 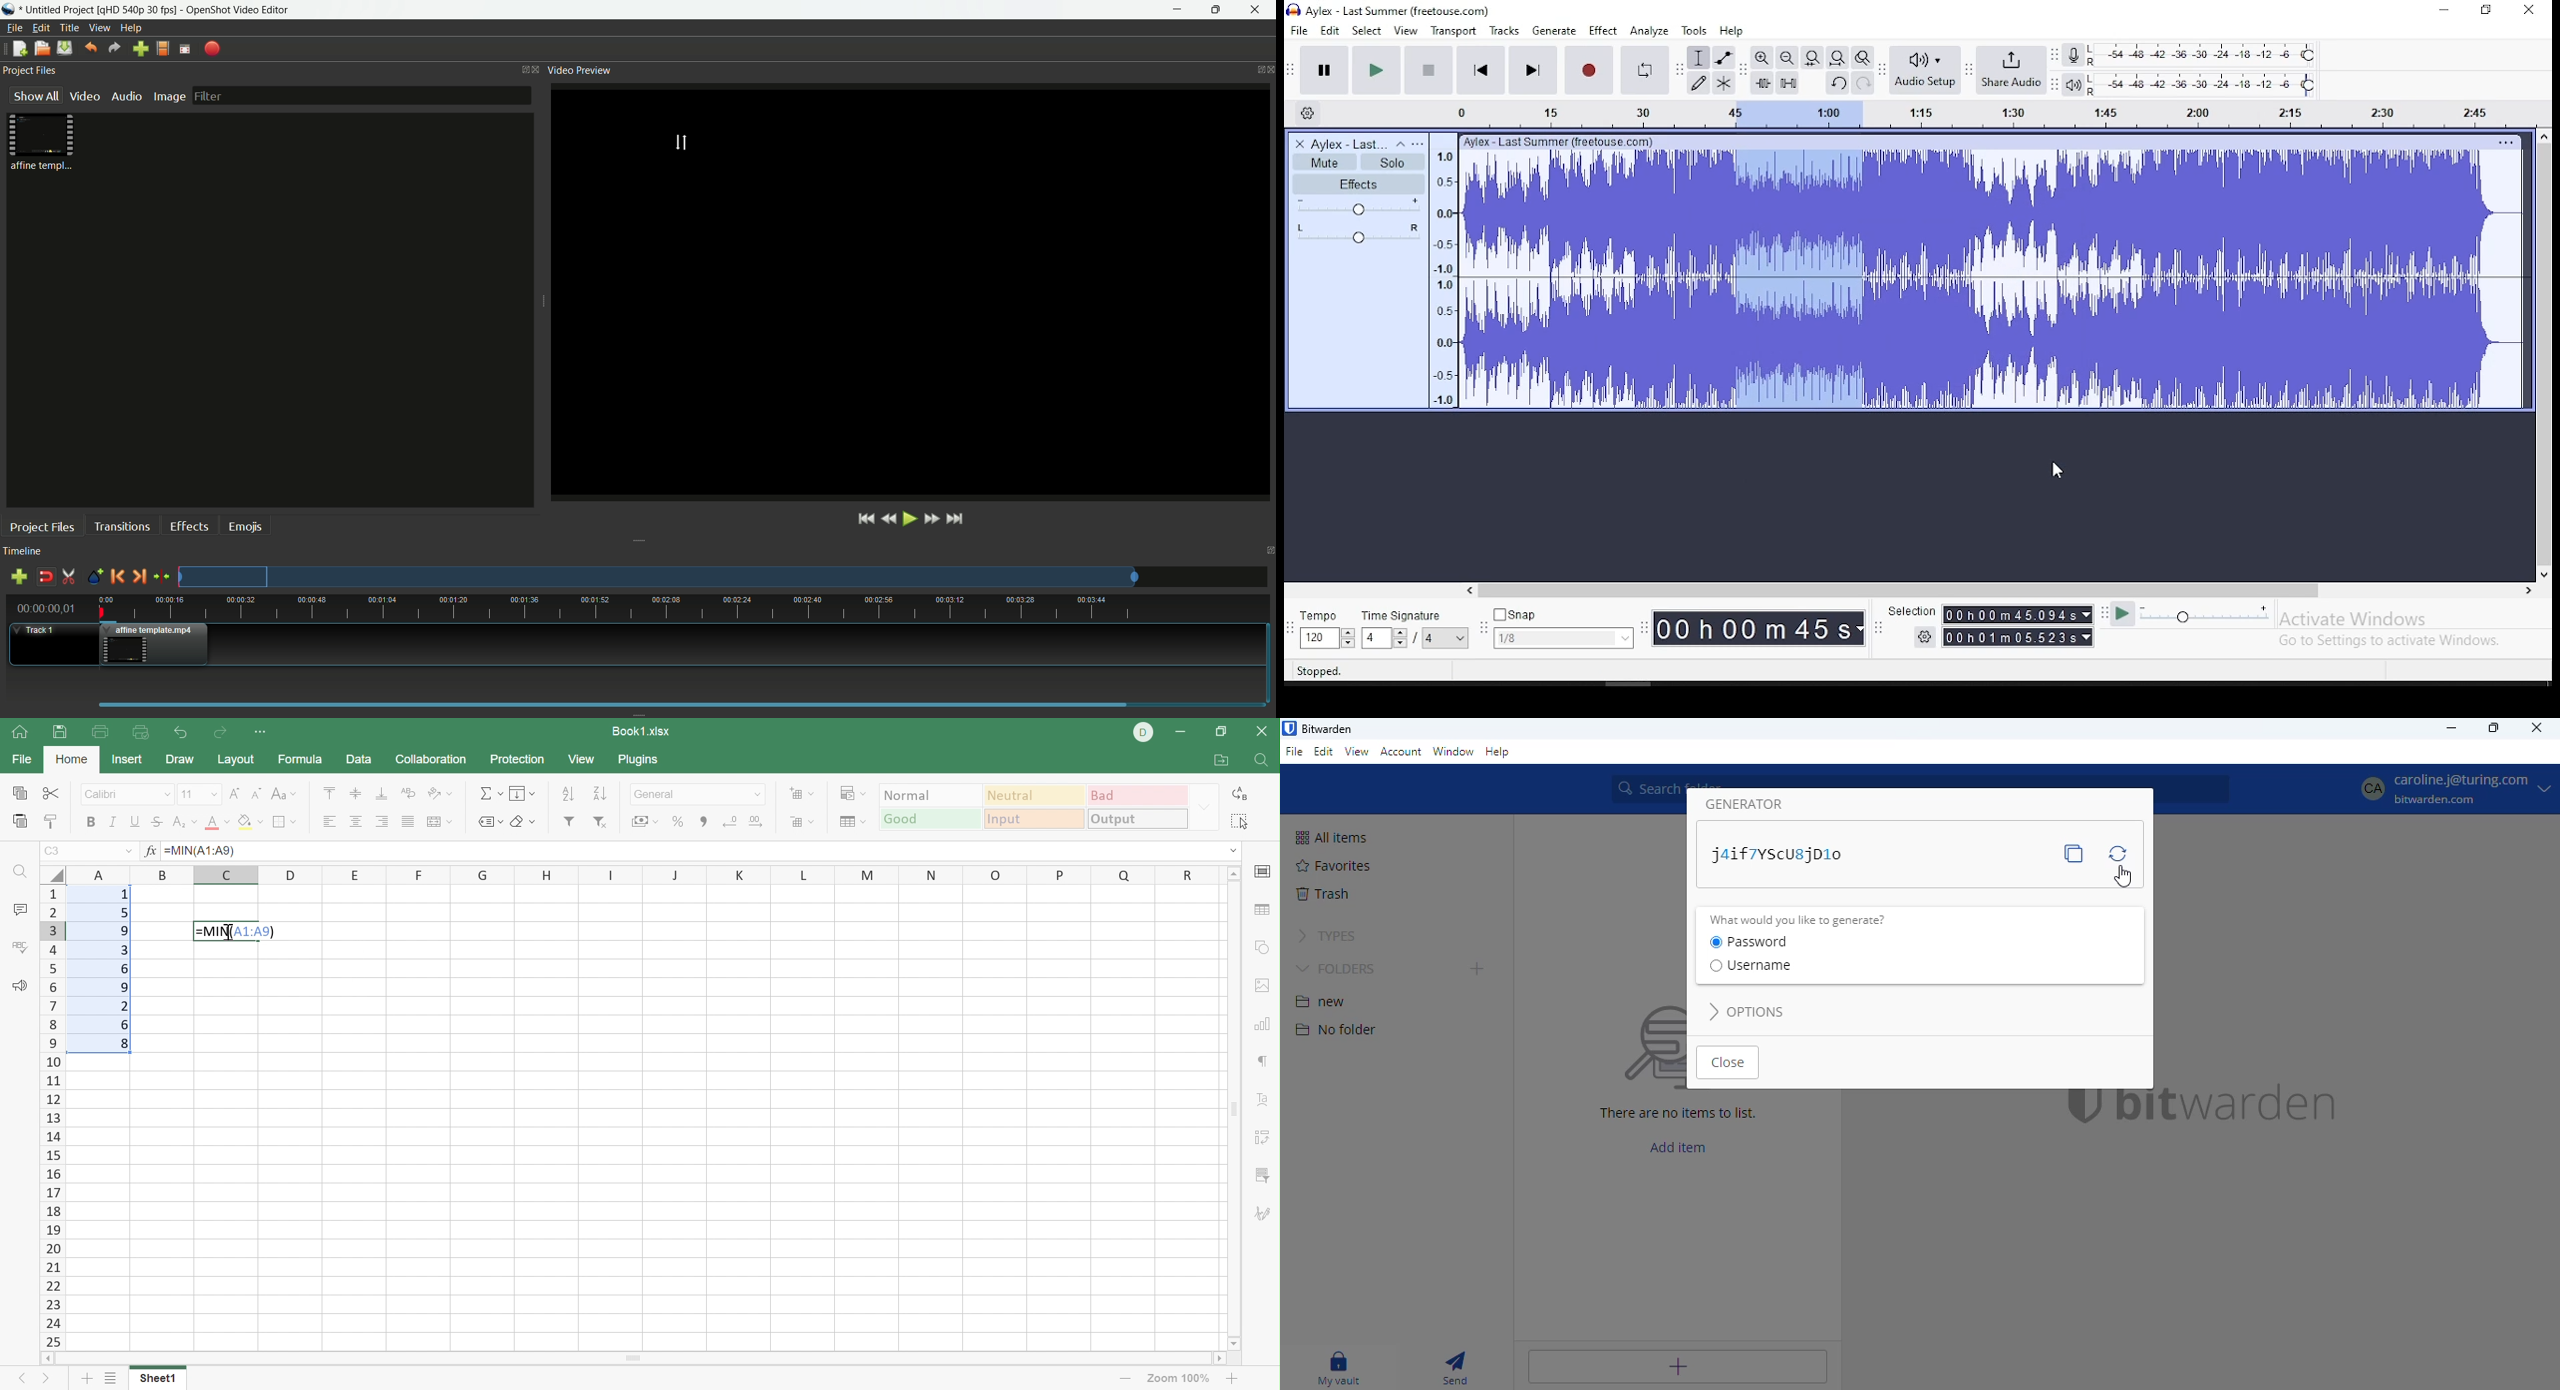 What do you see at coordinates (2454, 788) in the screenshot?
I see `profile` at bounding box center [2454, 788].